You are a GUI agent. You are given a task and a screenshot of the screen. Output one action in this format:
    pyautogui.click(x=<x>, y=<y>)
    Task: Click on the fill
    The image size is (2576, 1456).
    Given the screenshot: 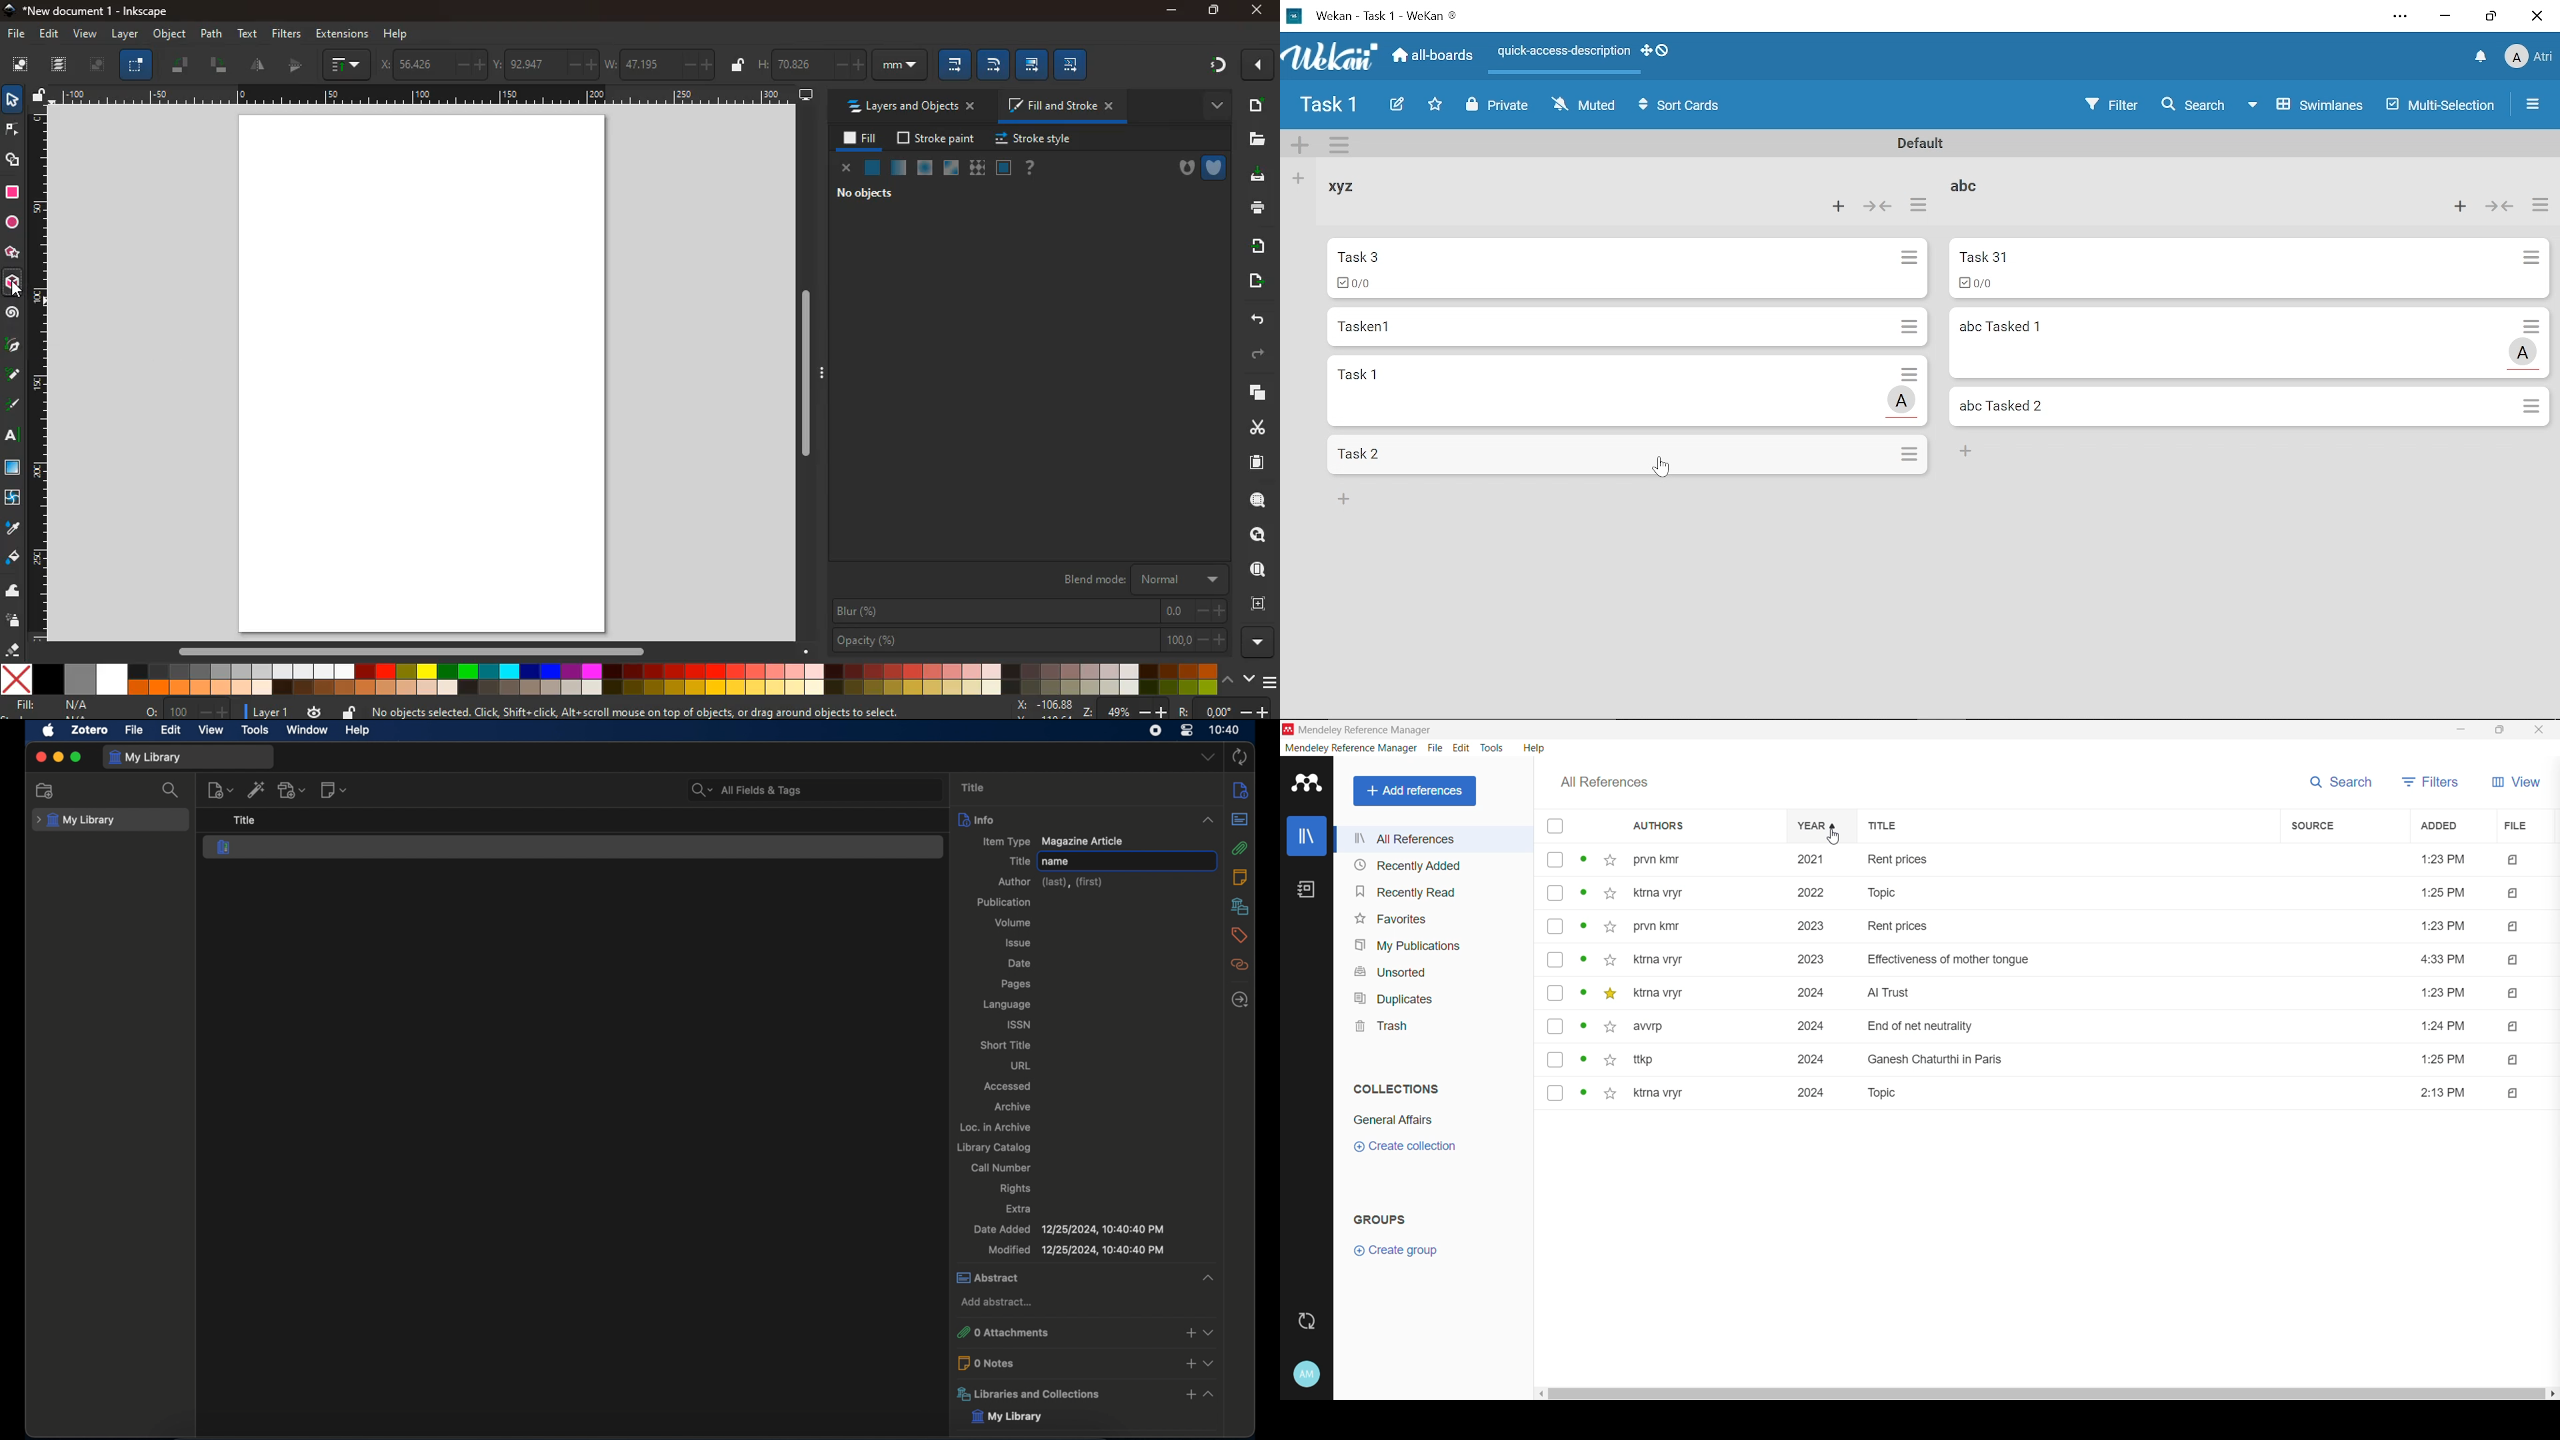 What is the action you would take?
    pyautogui.click(x=857, y=139)
    